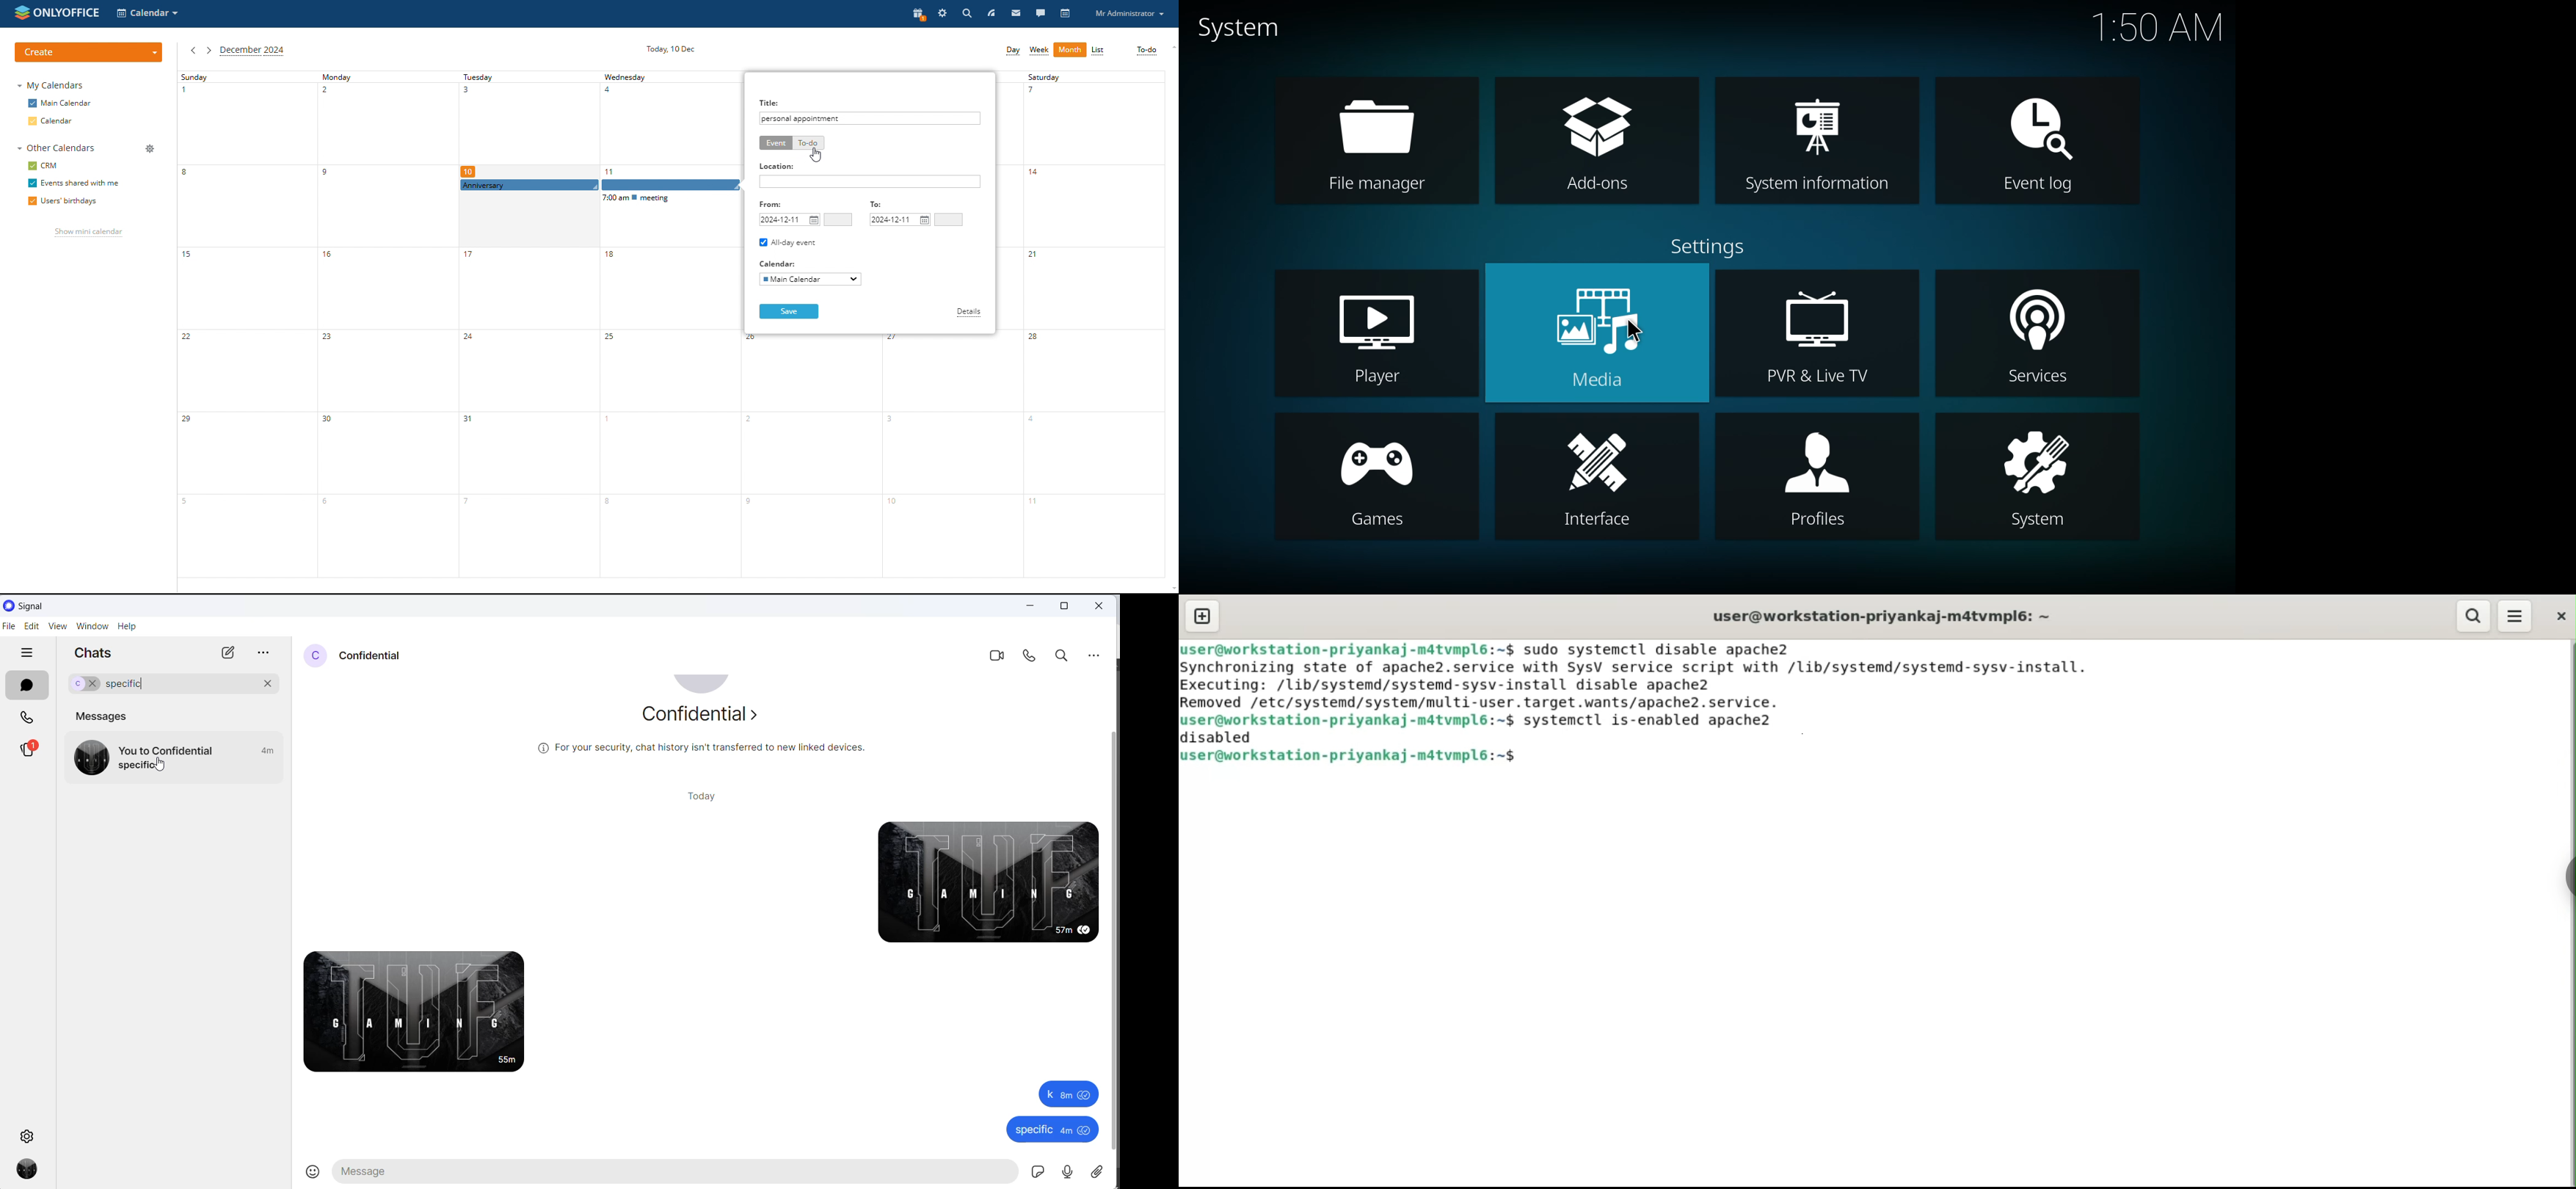 Image resolution: width=2576 pixels, height=1204 pixels. I want to click on end time, so click(949, 219).